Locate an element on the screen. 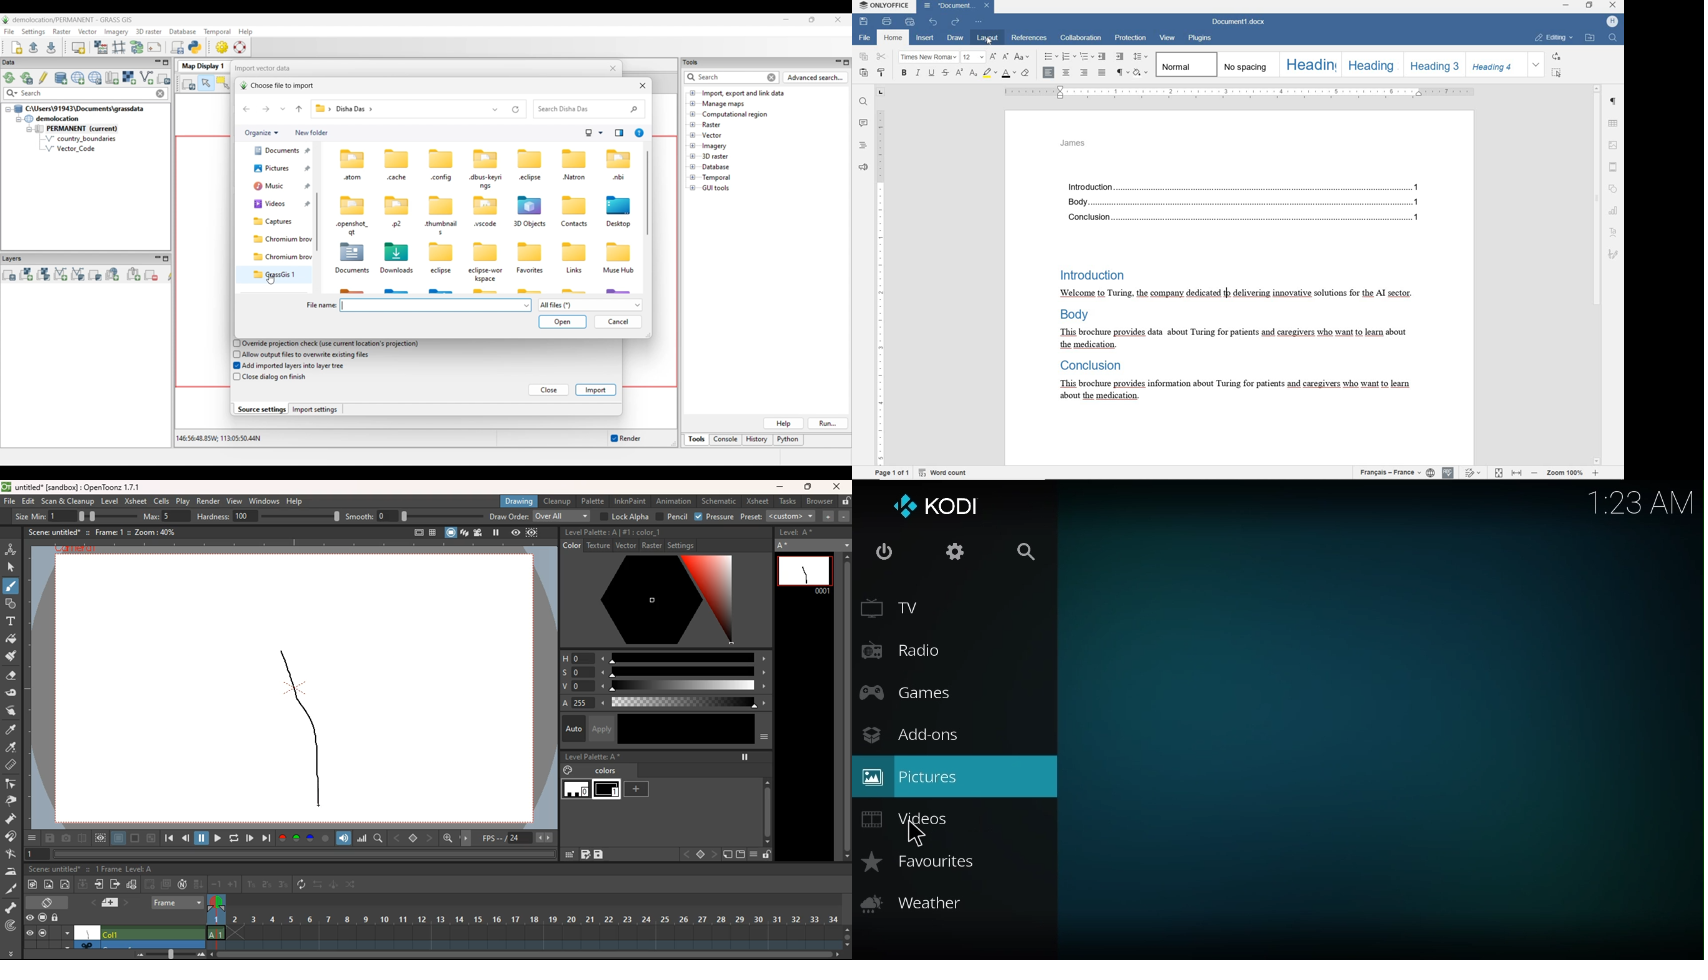 This screenshot has width=1708, height=980. decrease indent is located at coordinates (1103, 56).